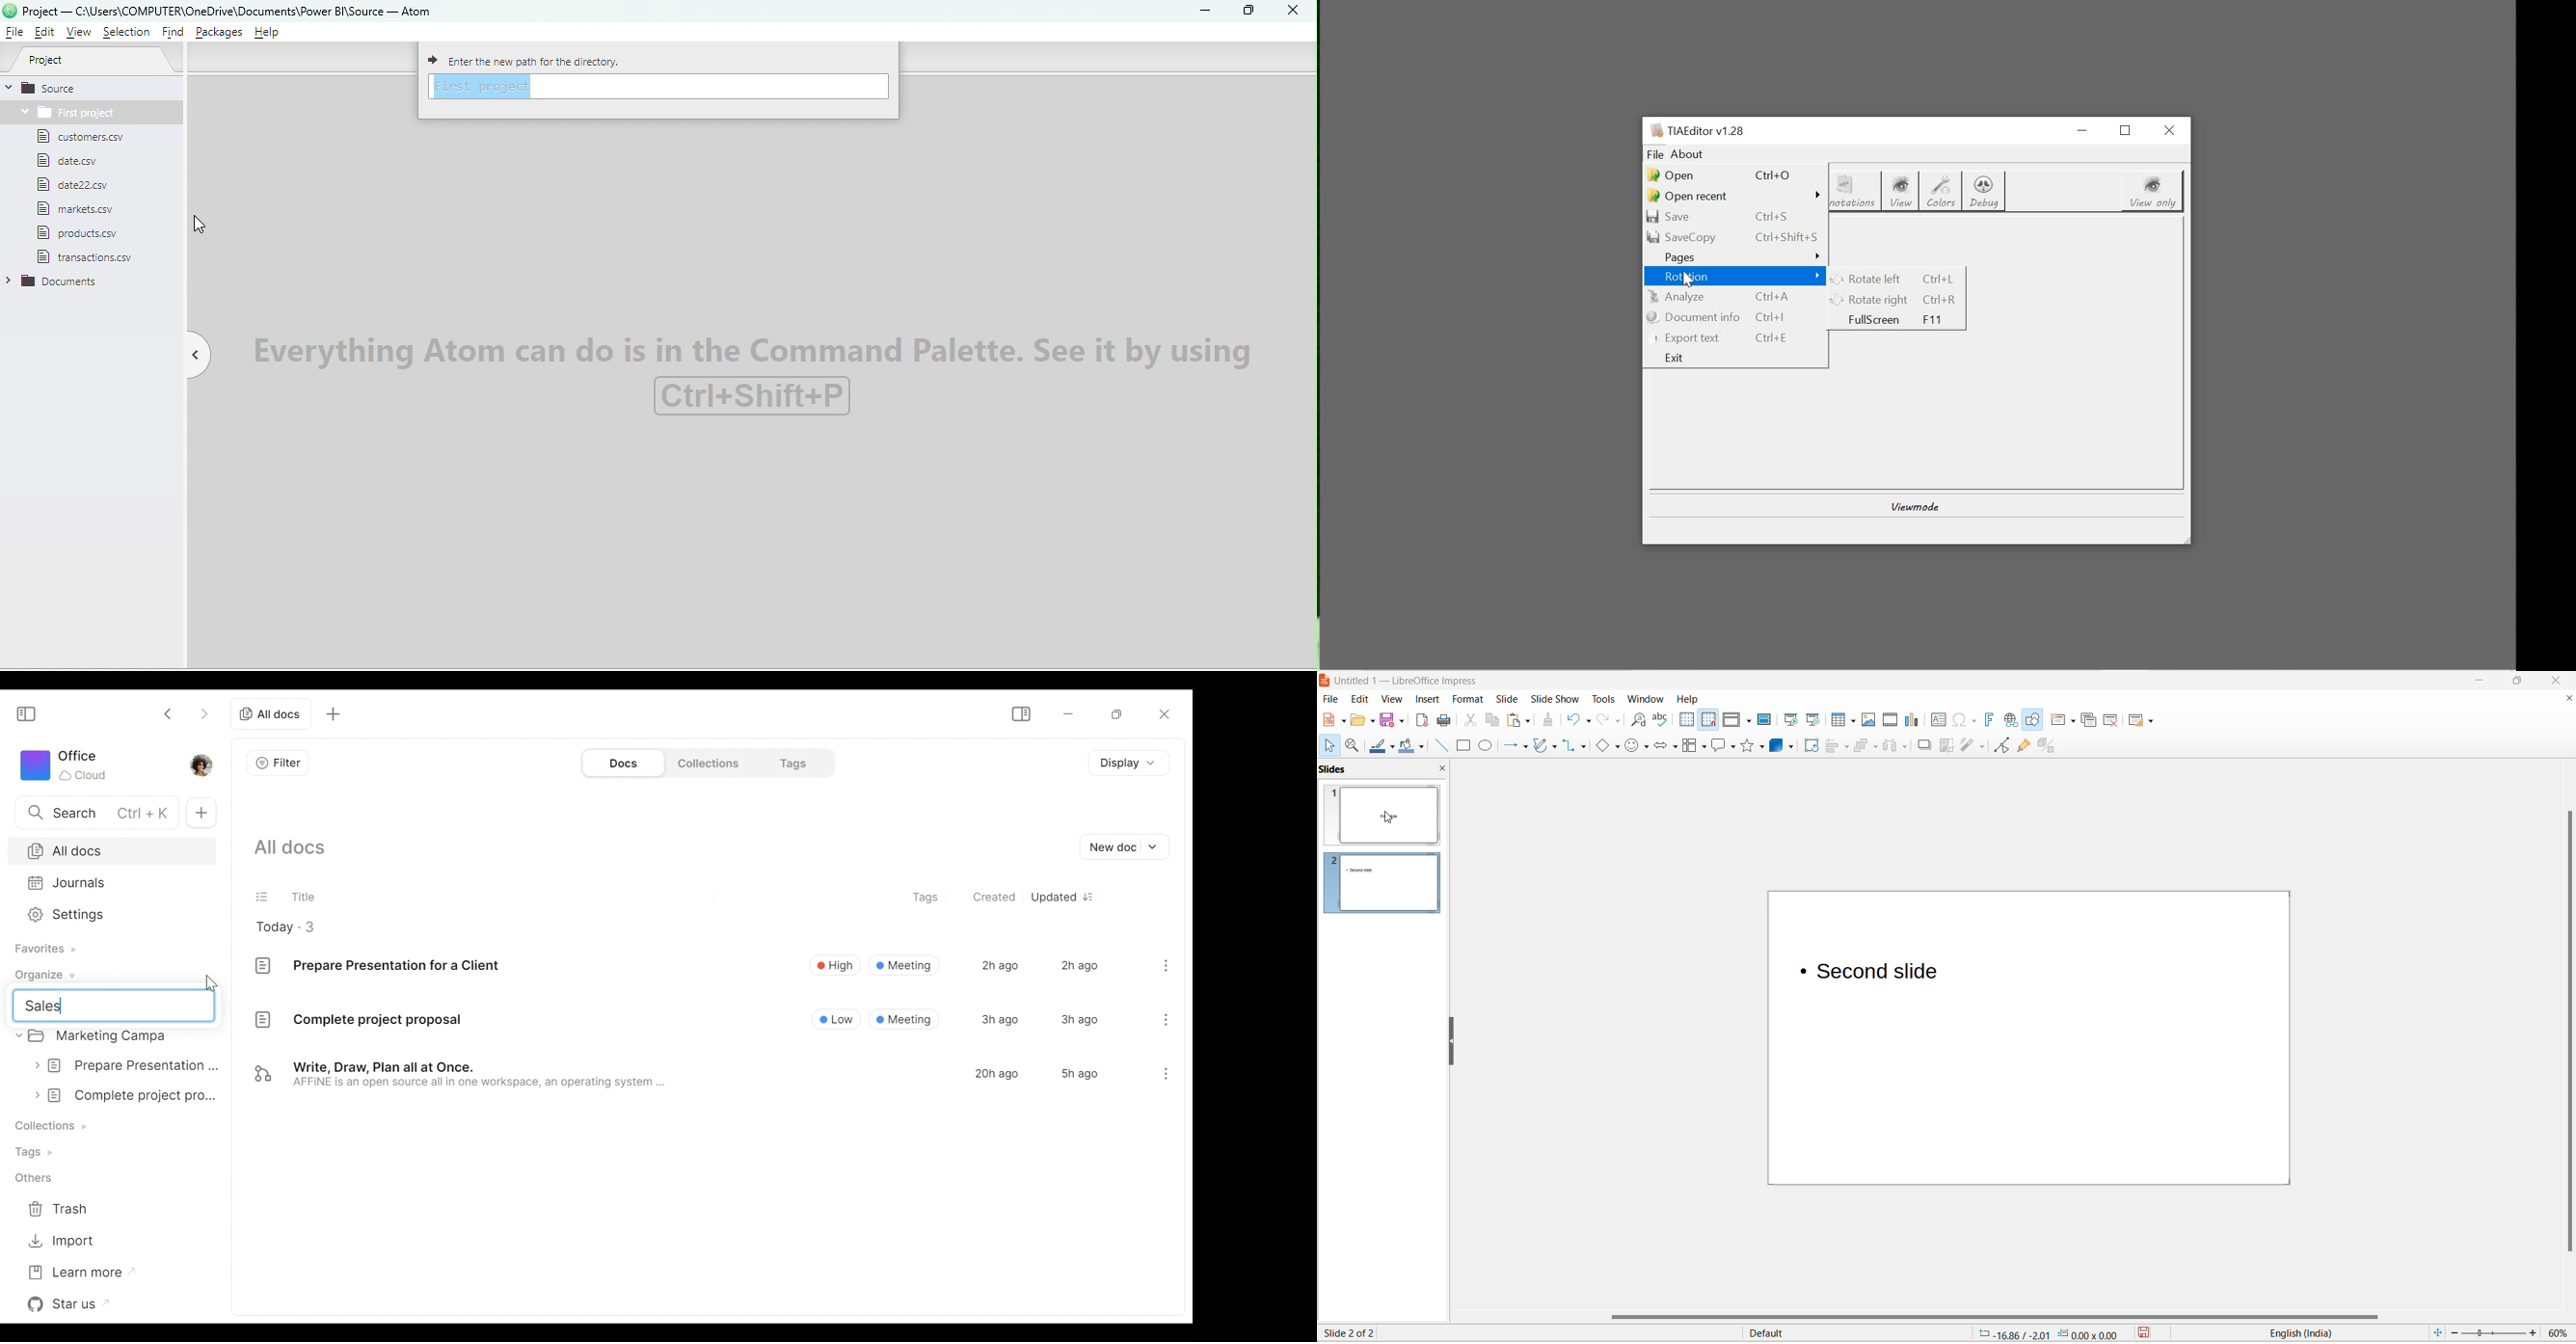  I want to click on canvas, so click(2027, 1037).